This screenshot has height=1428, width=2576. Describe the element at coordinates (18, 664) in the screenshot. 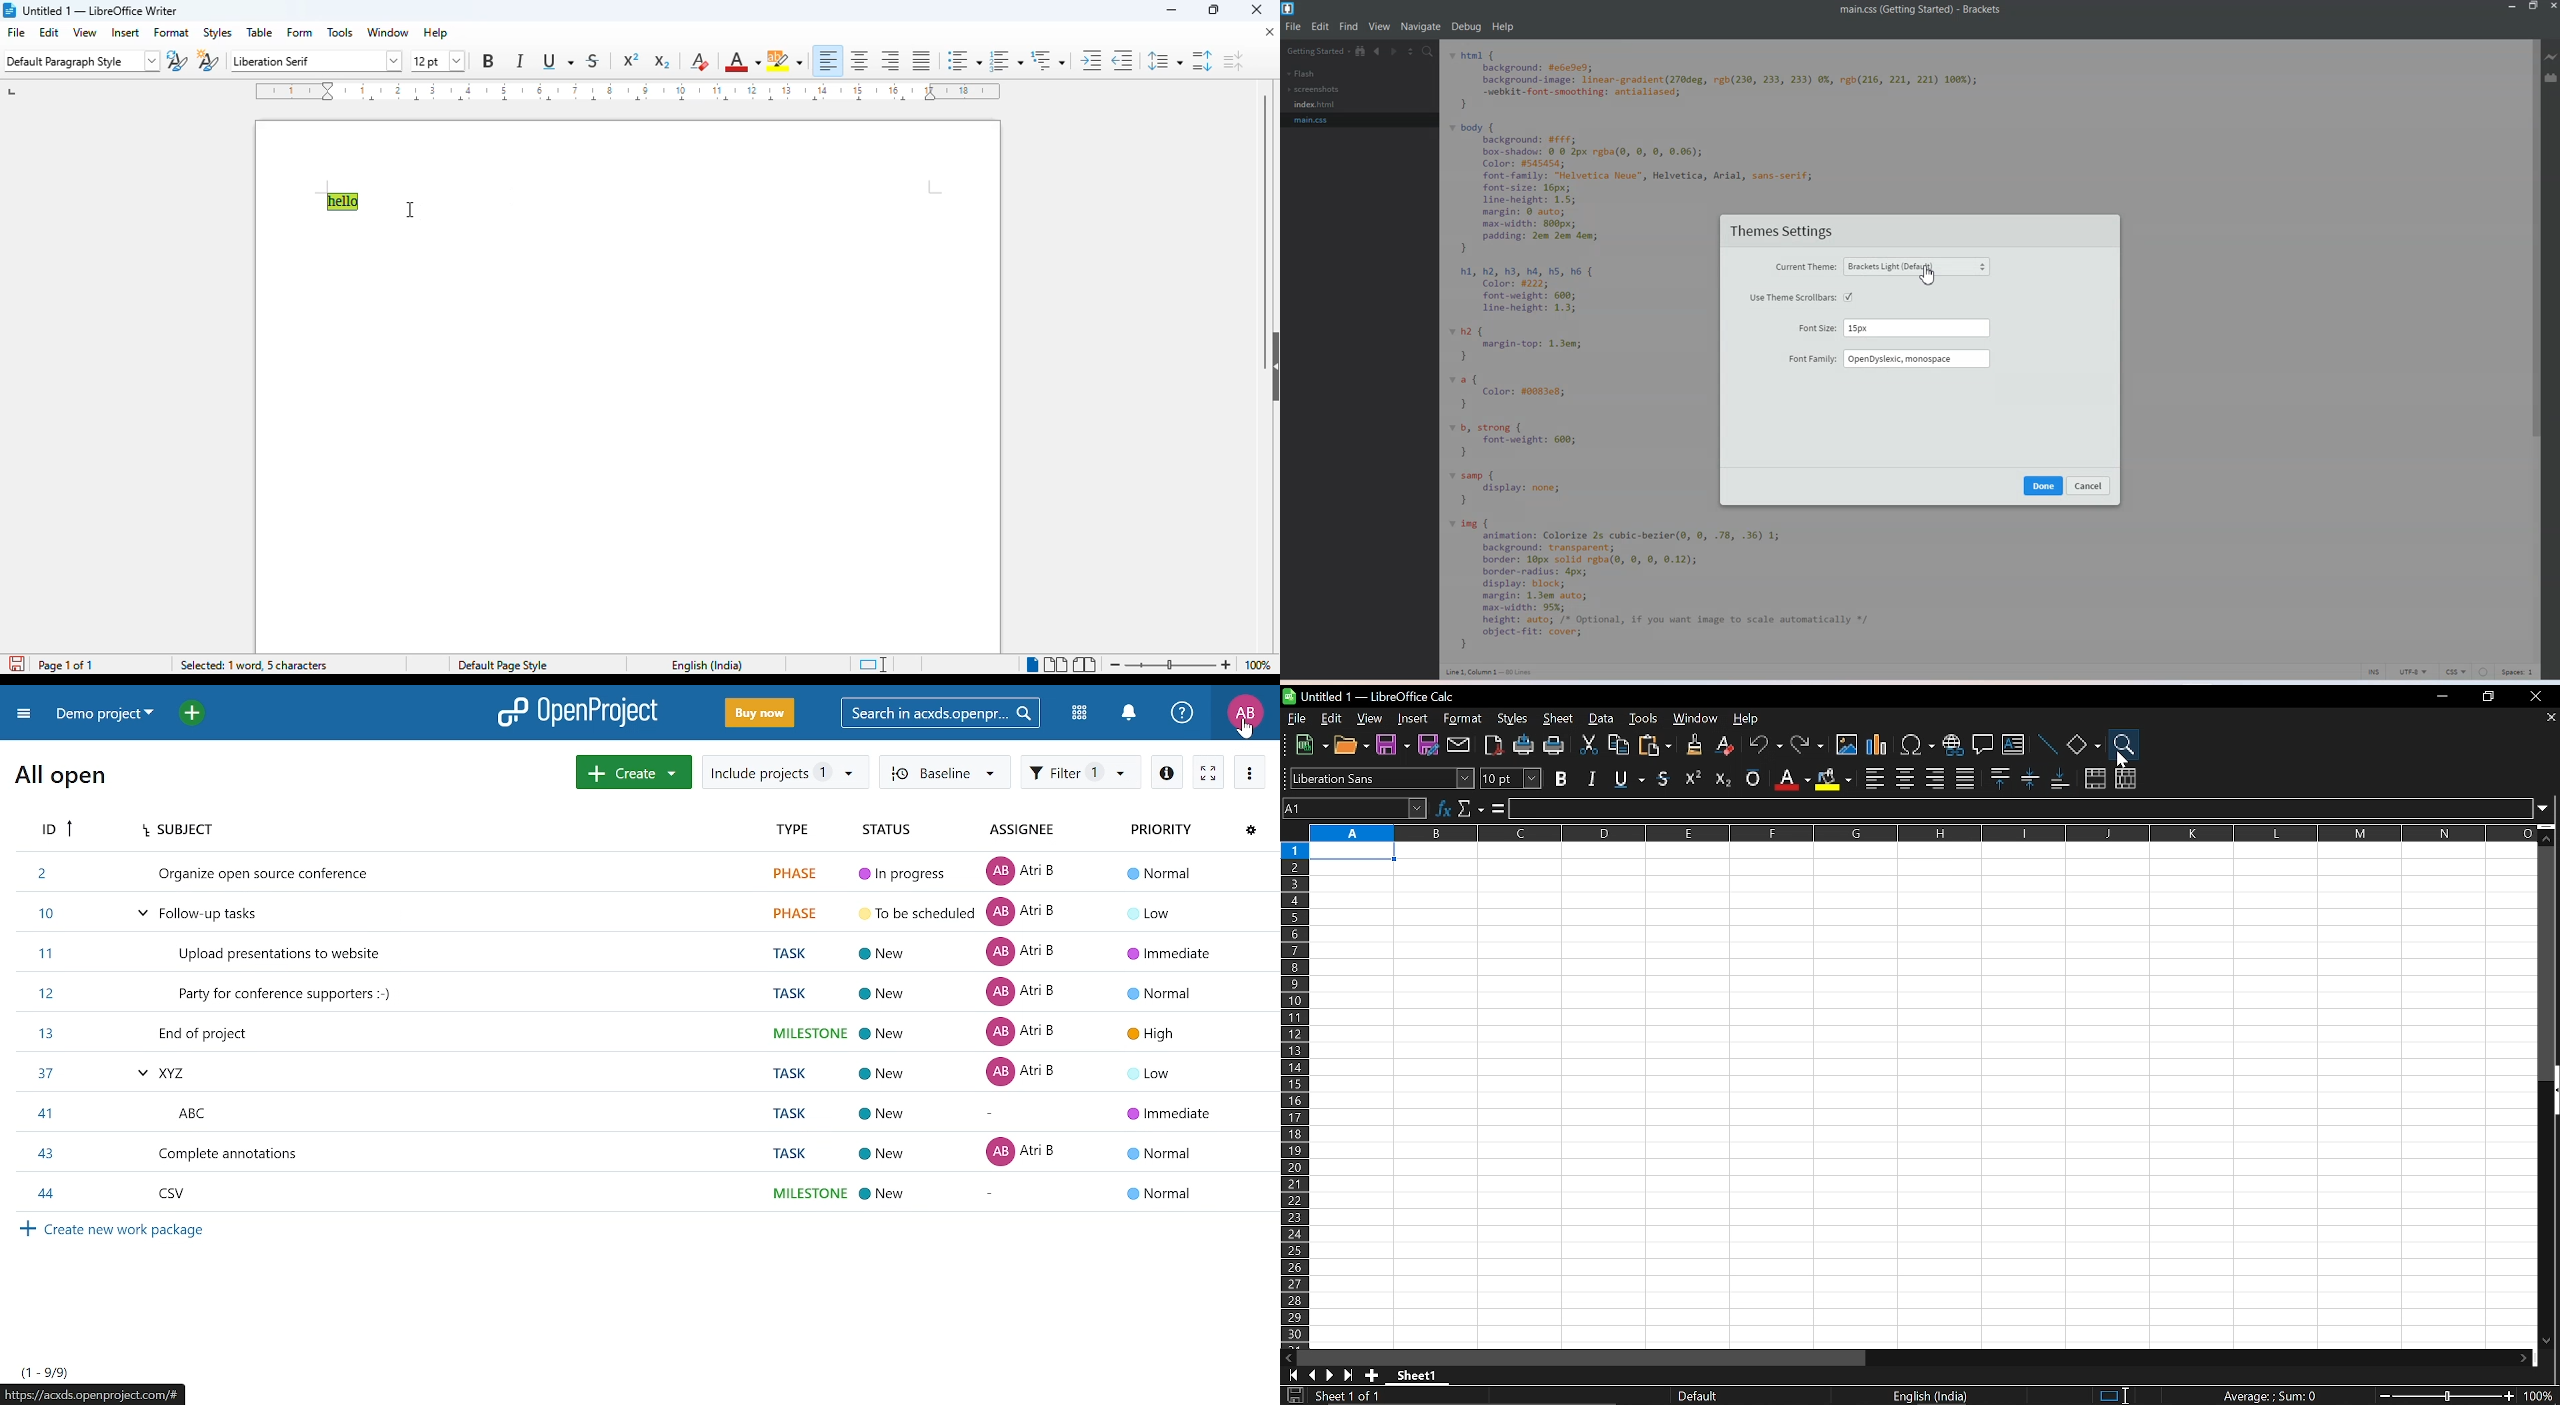

I see `click to save the document` at that location.